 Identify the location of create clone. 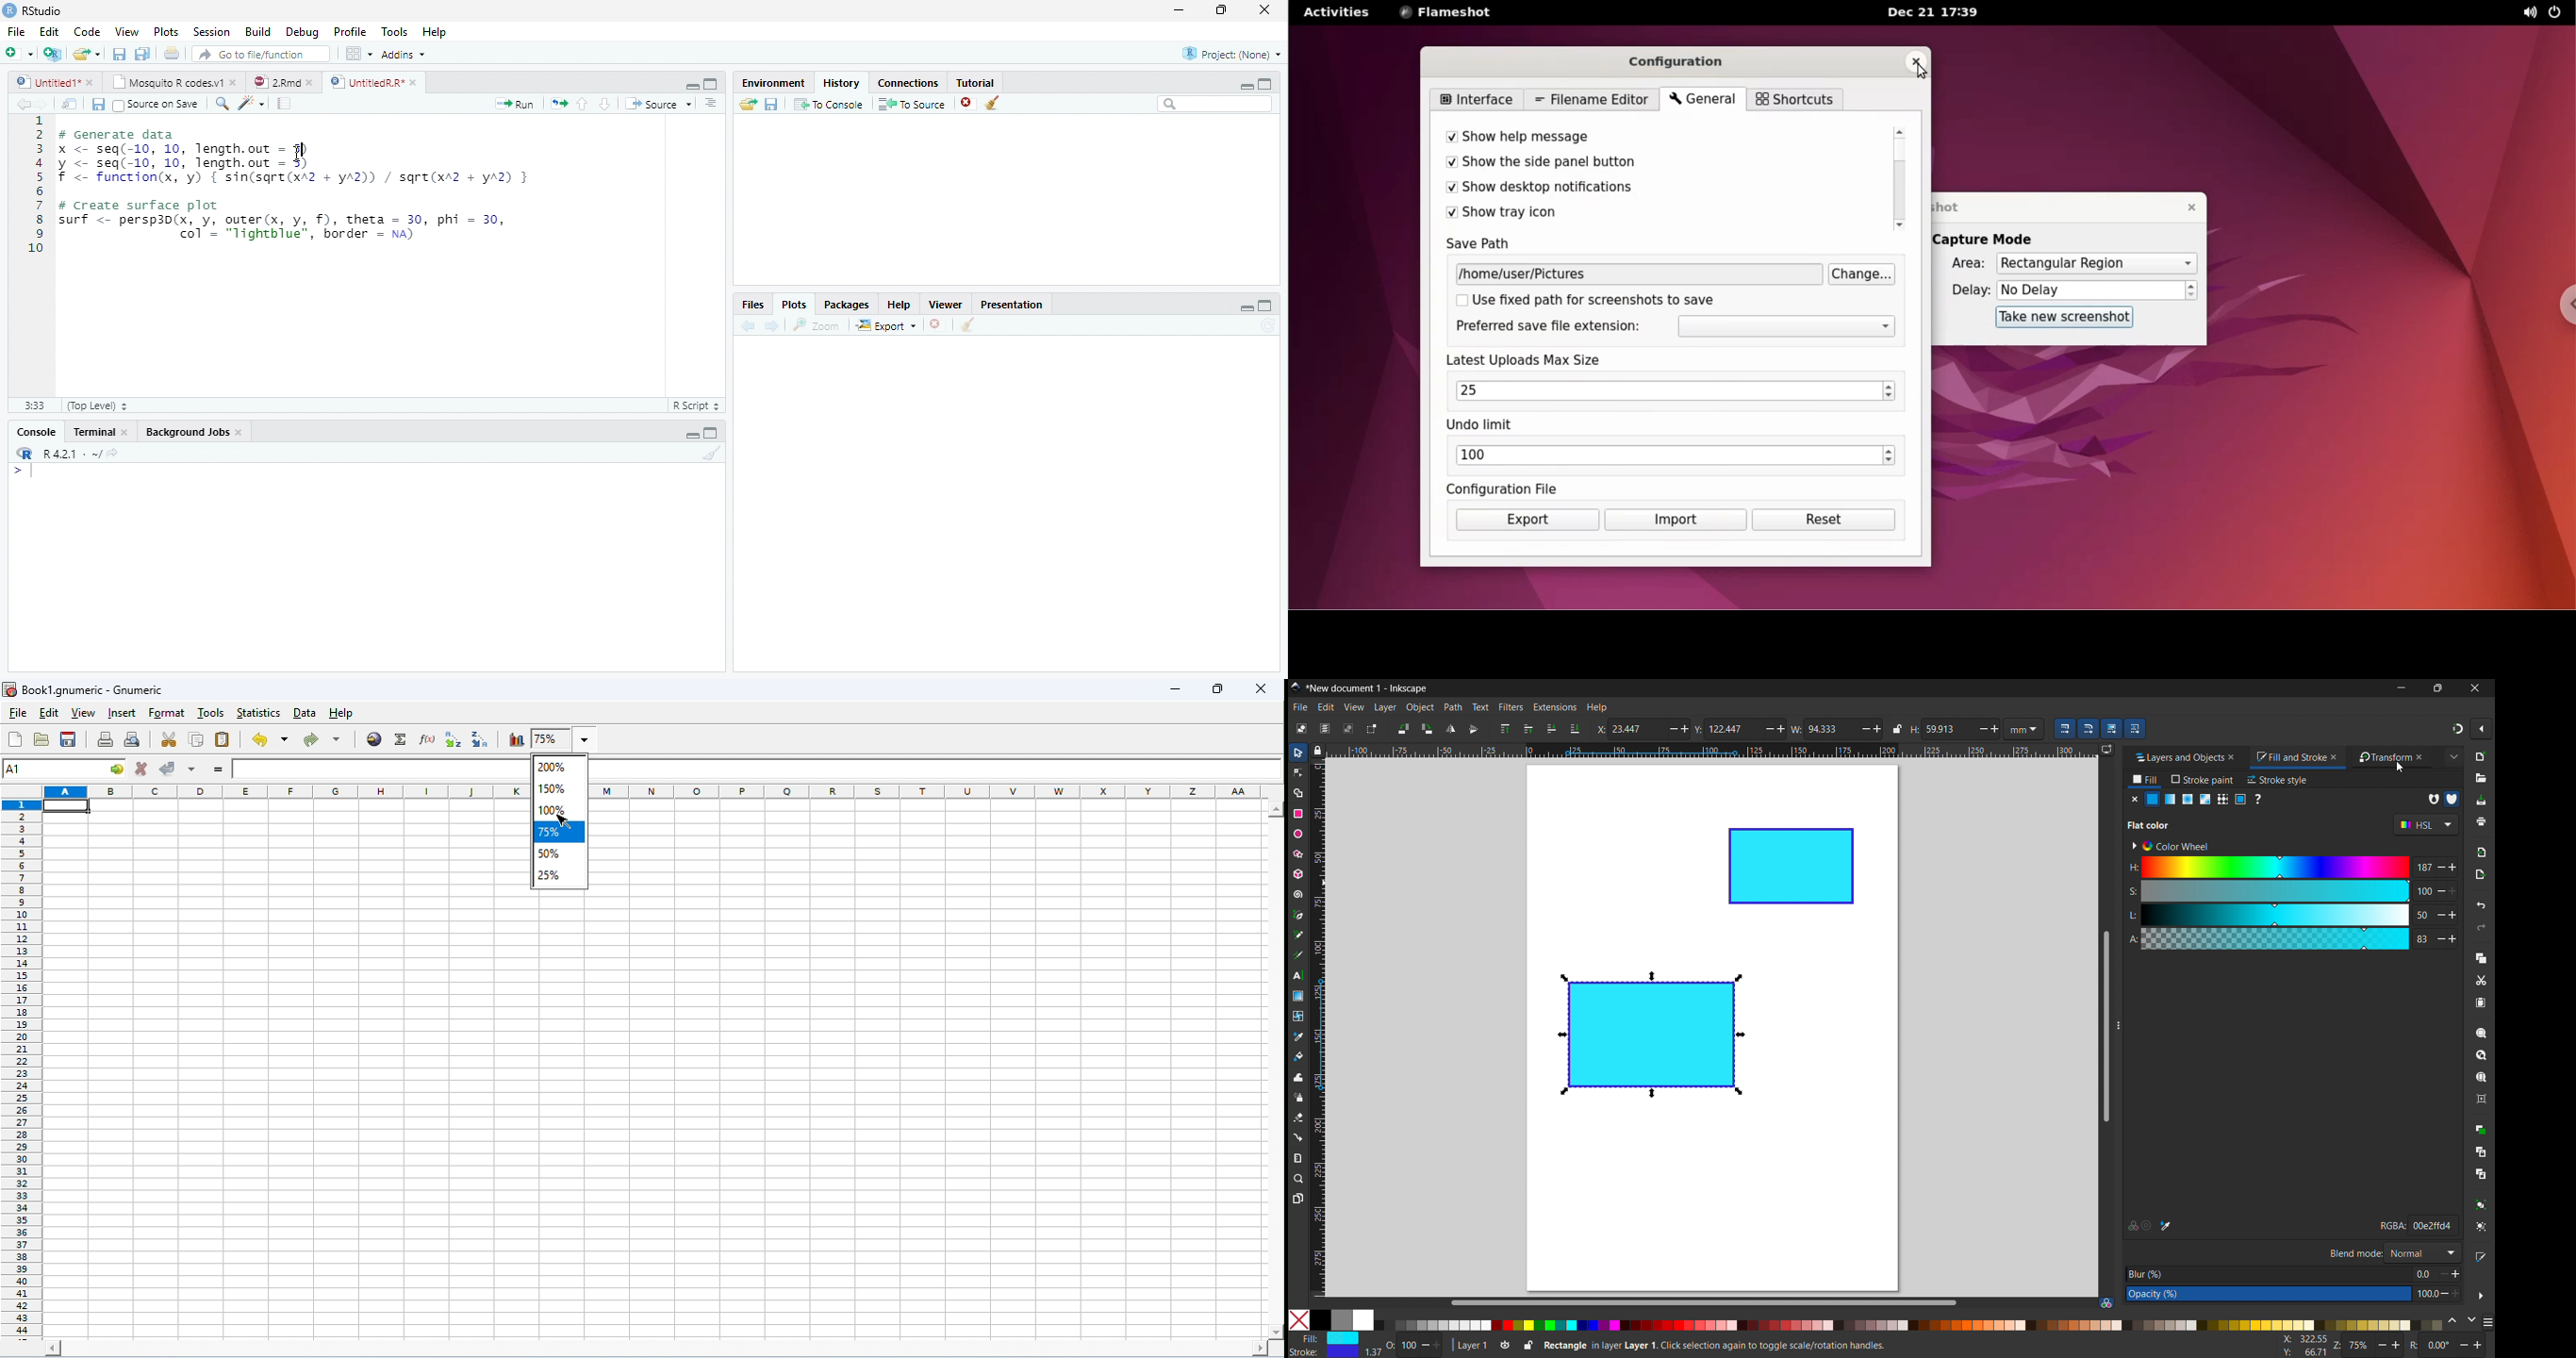
(2480, 1151).